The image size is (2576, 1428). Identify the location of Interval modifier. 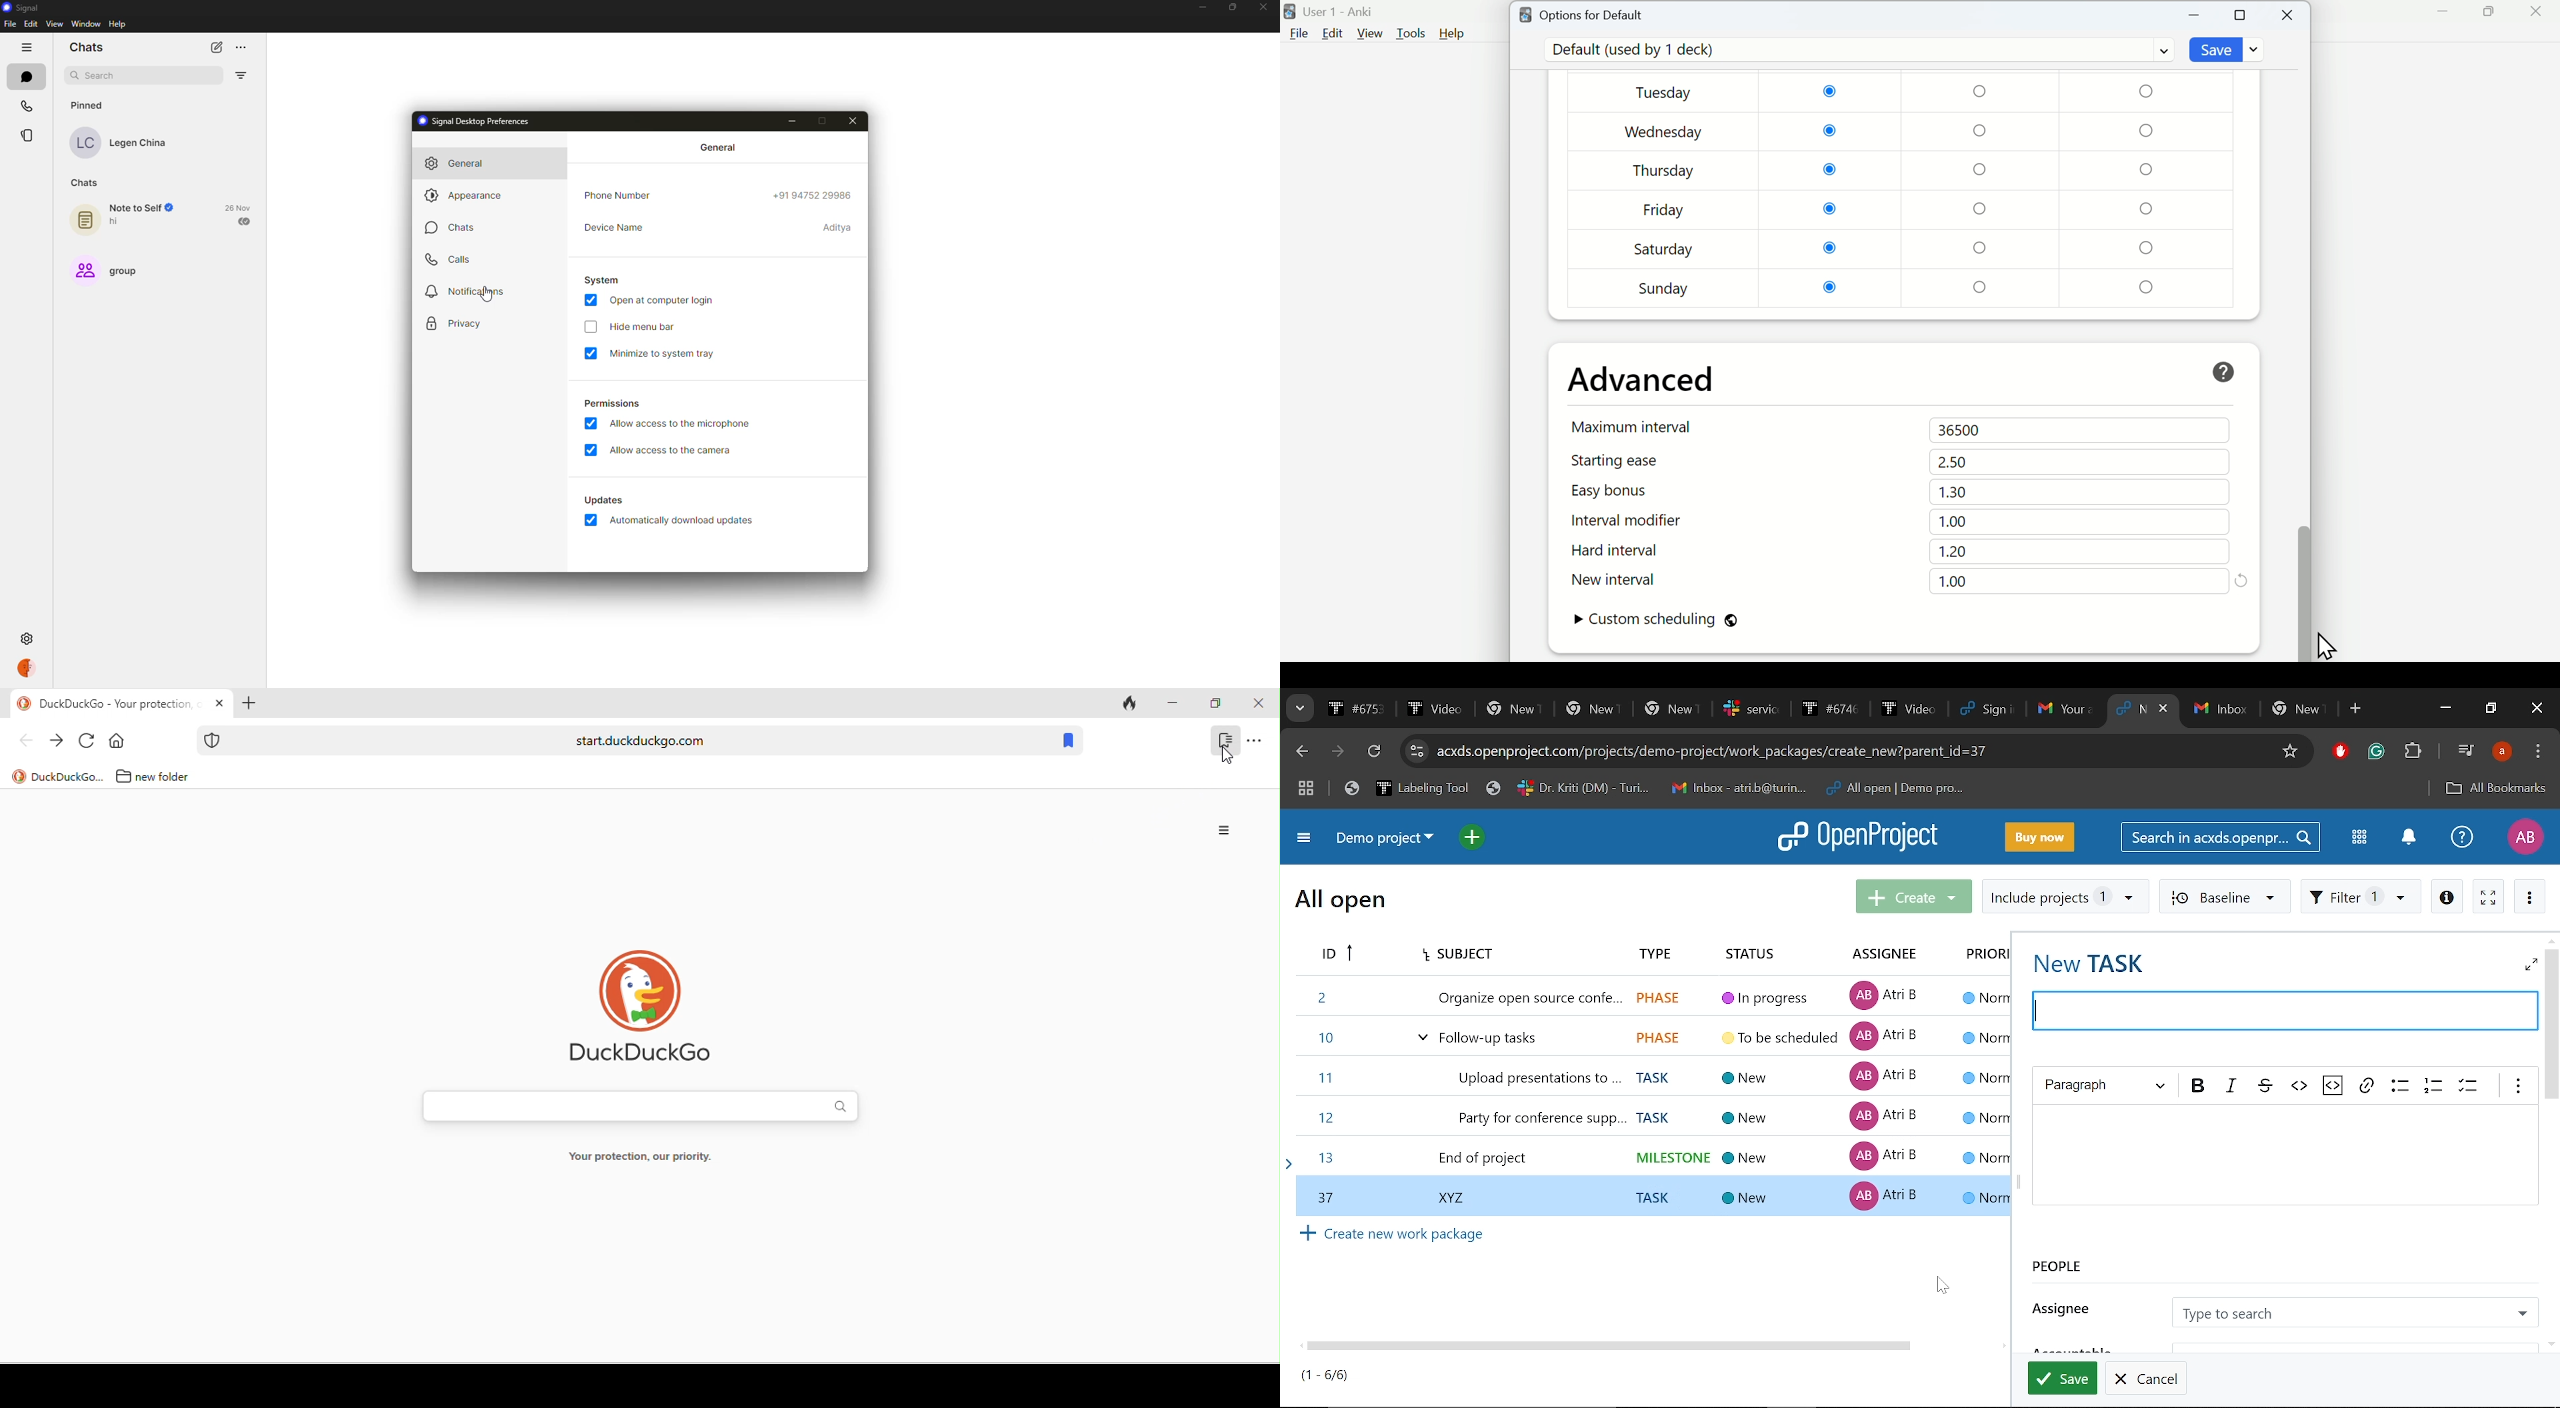
(1633, 521).